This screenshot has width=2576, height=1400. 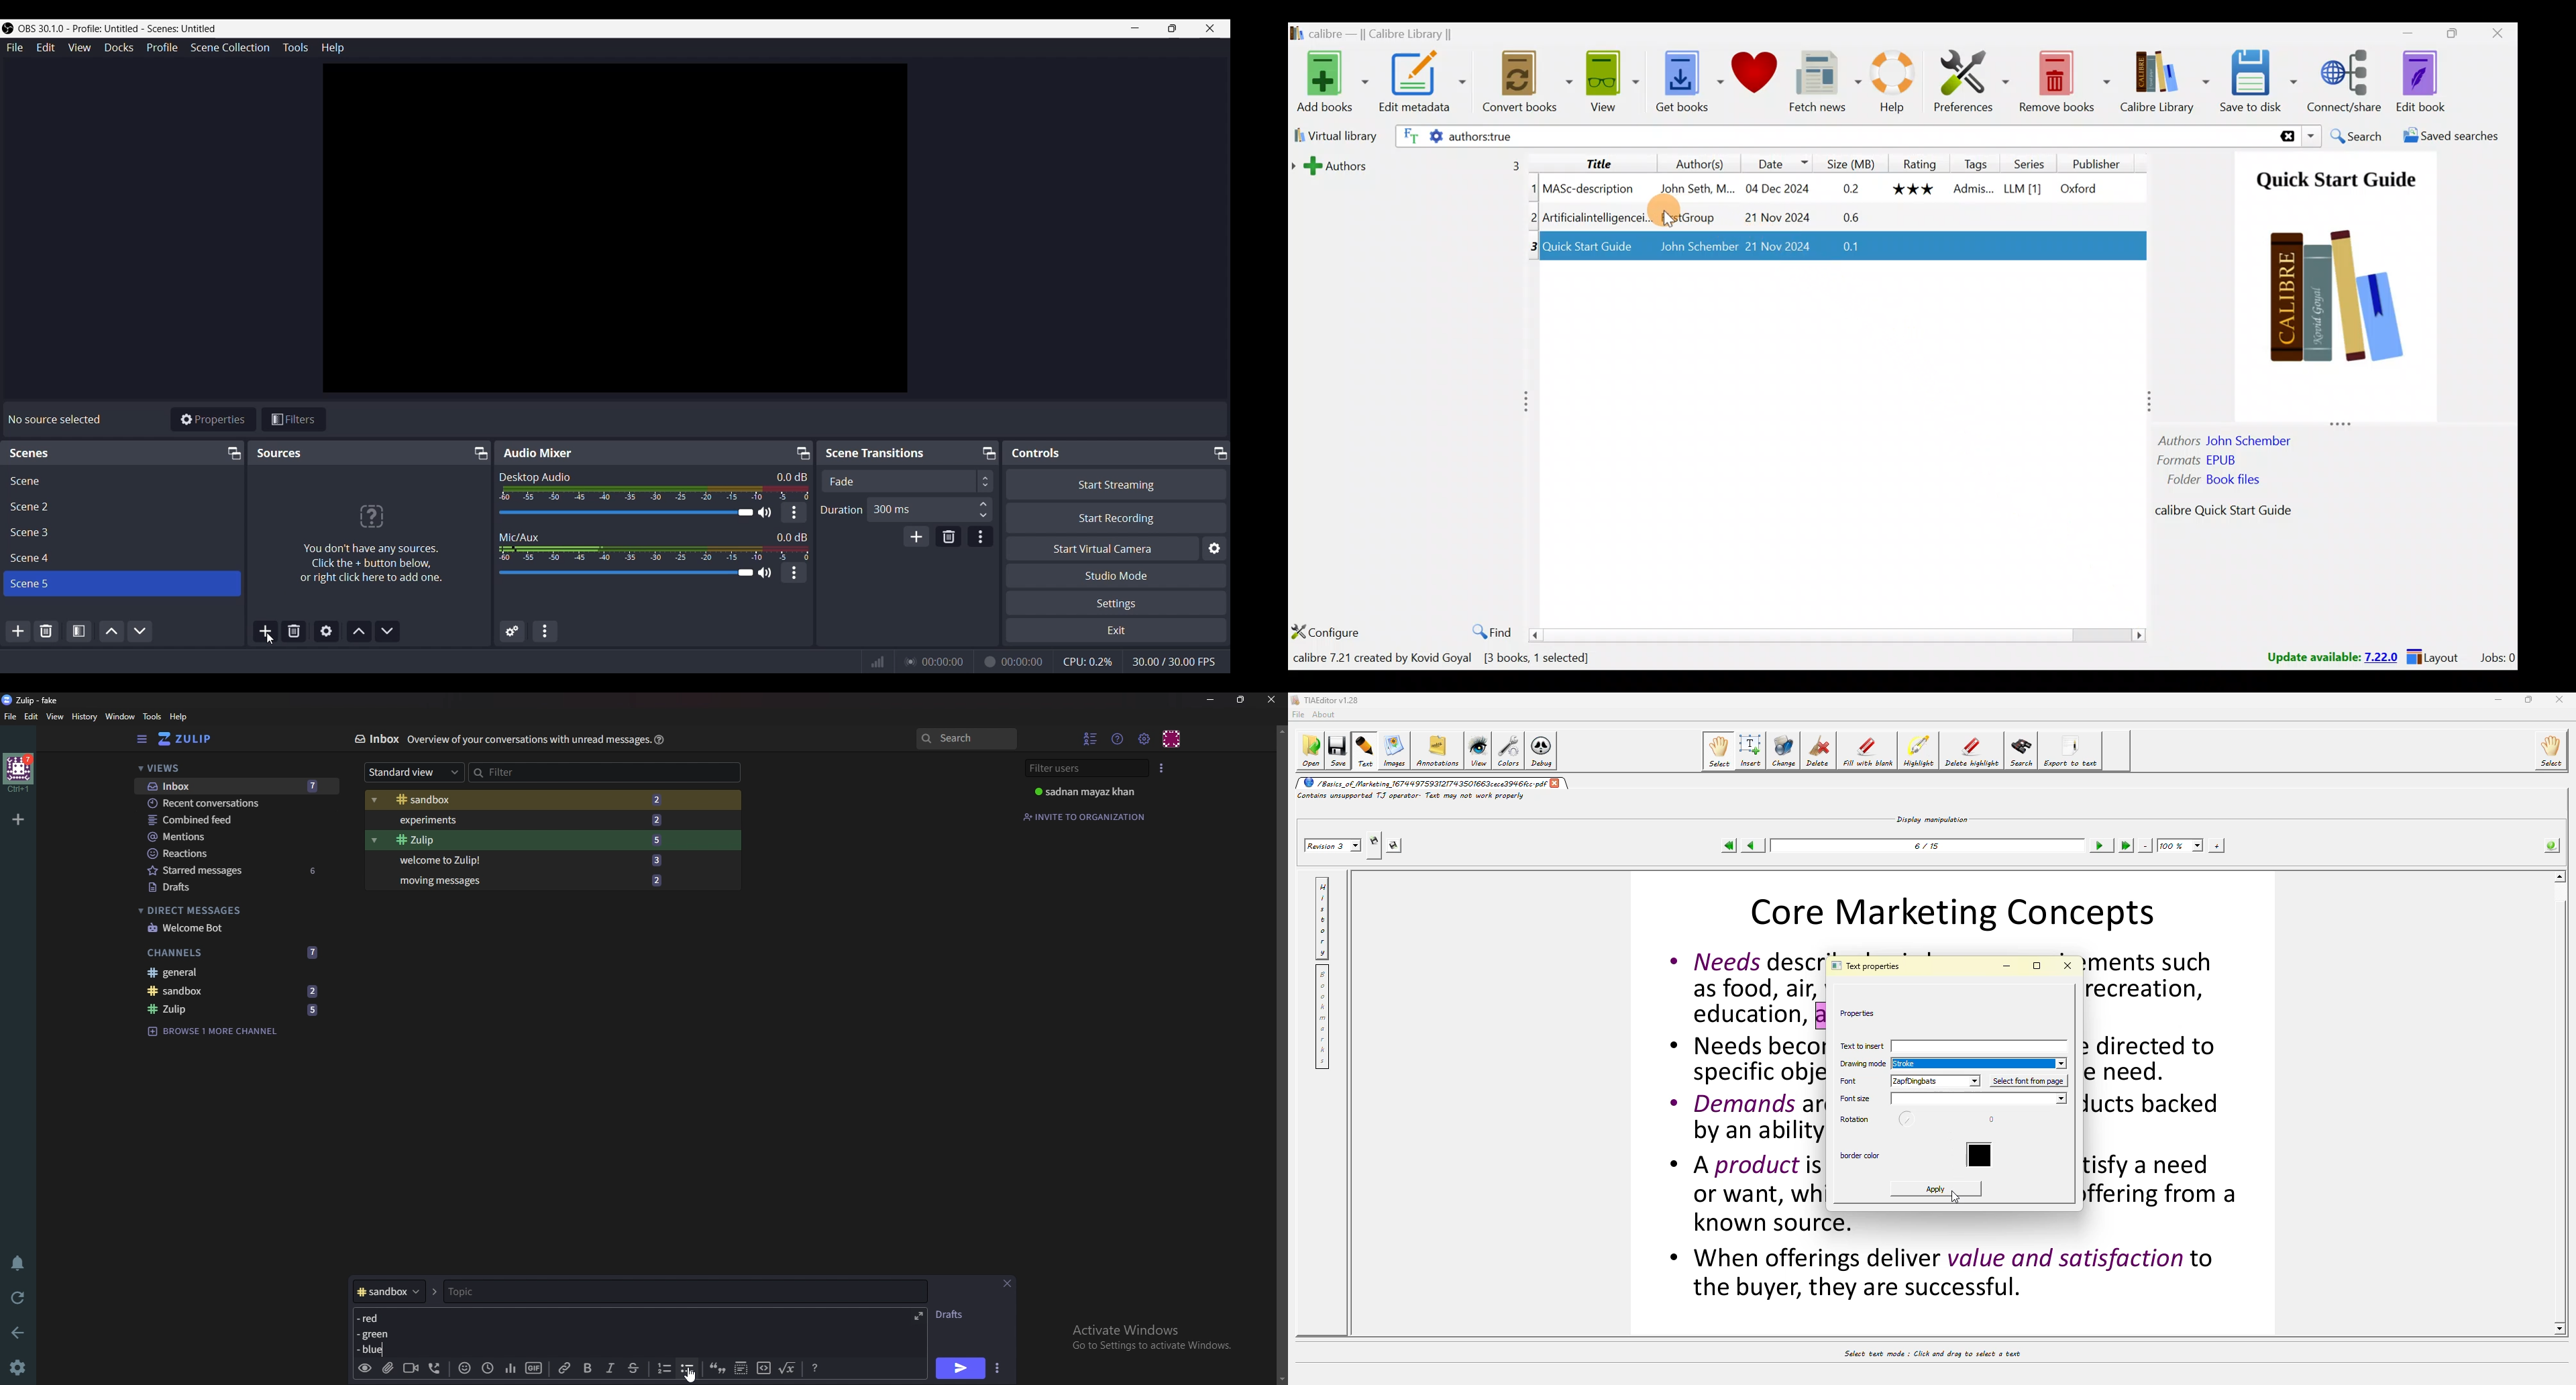 I want to click on Move Sources Down, so click(x=388, y=630).